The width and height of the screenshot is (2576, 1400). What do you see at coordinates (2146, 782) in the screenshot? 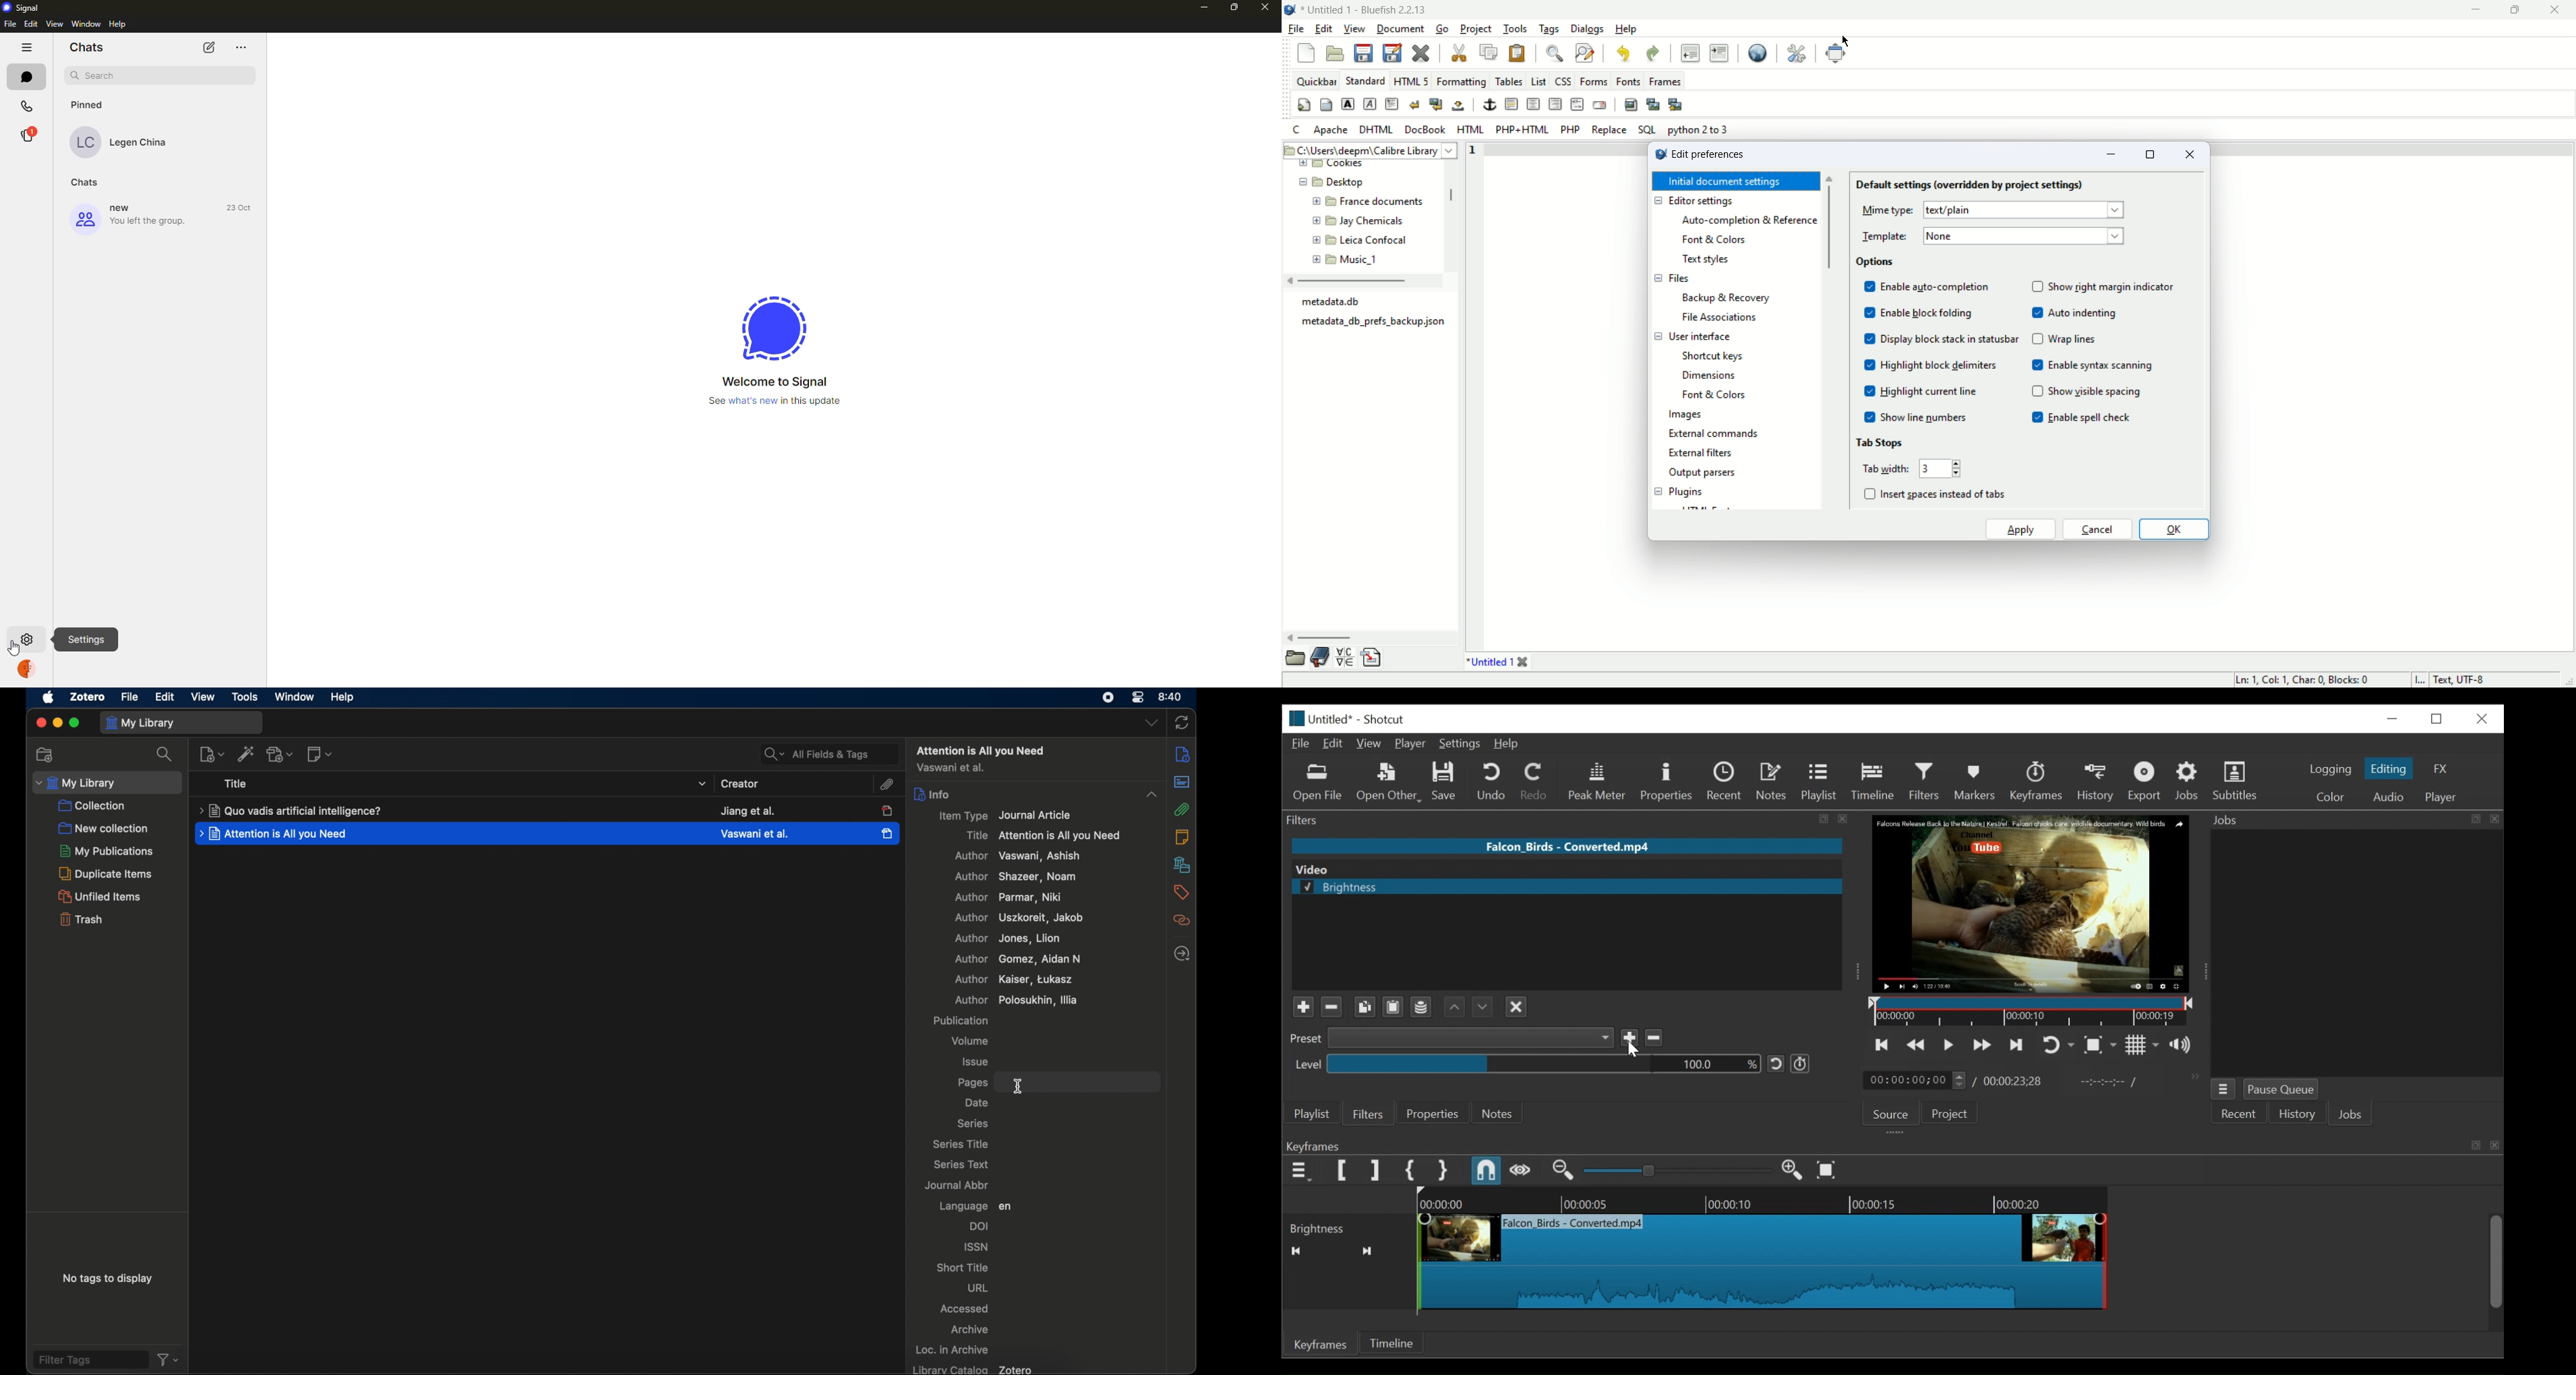
I see `Export` at bounding box center [2146, 782].